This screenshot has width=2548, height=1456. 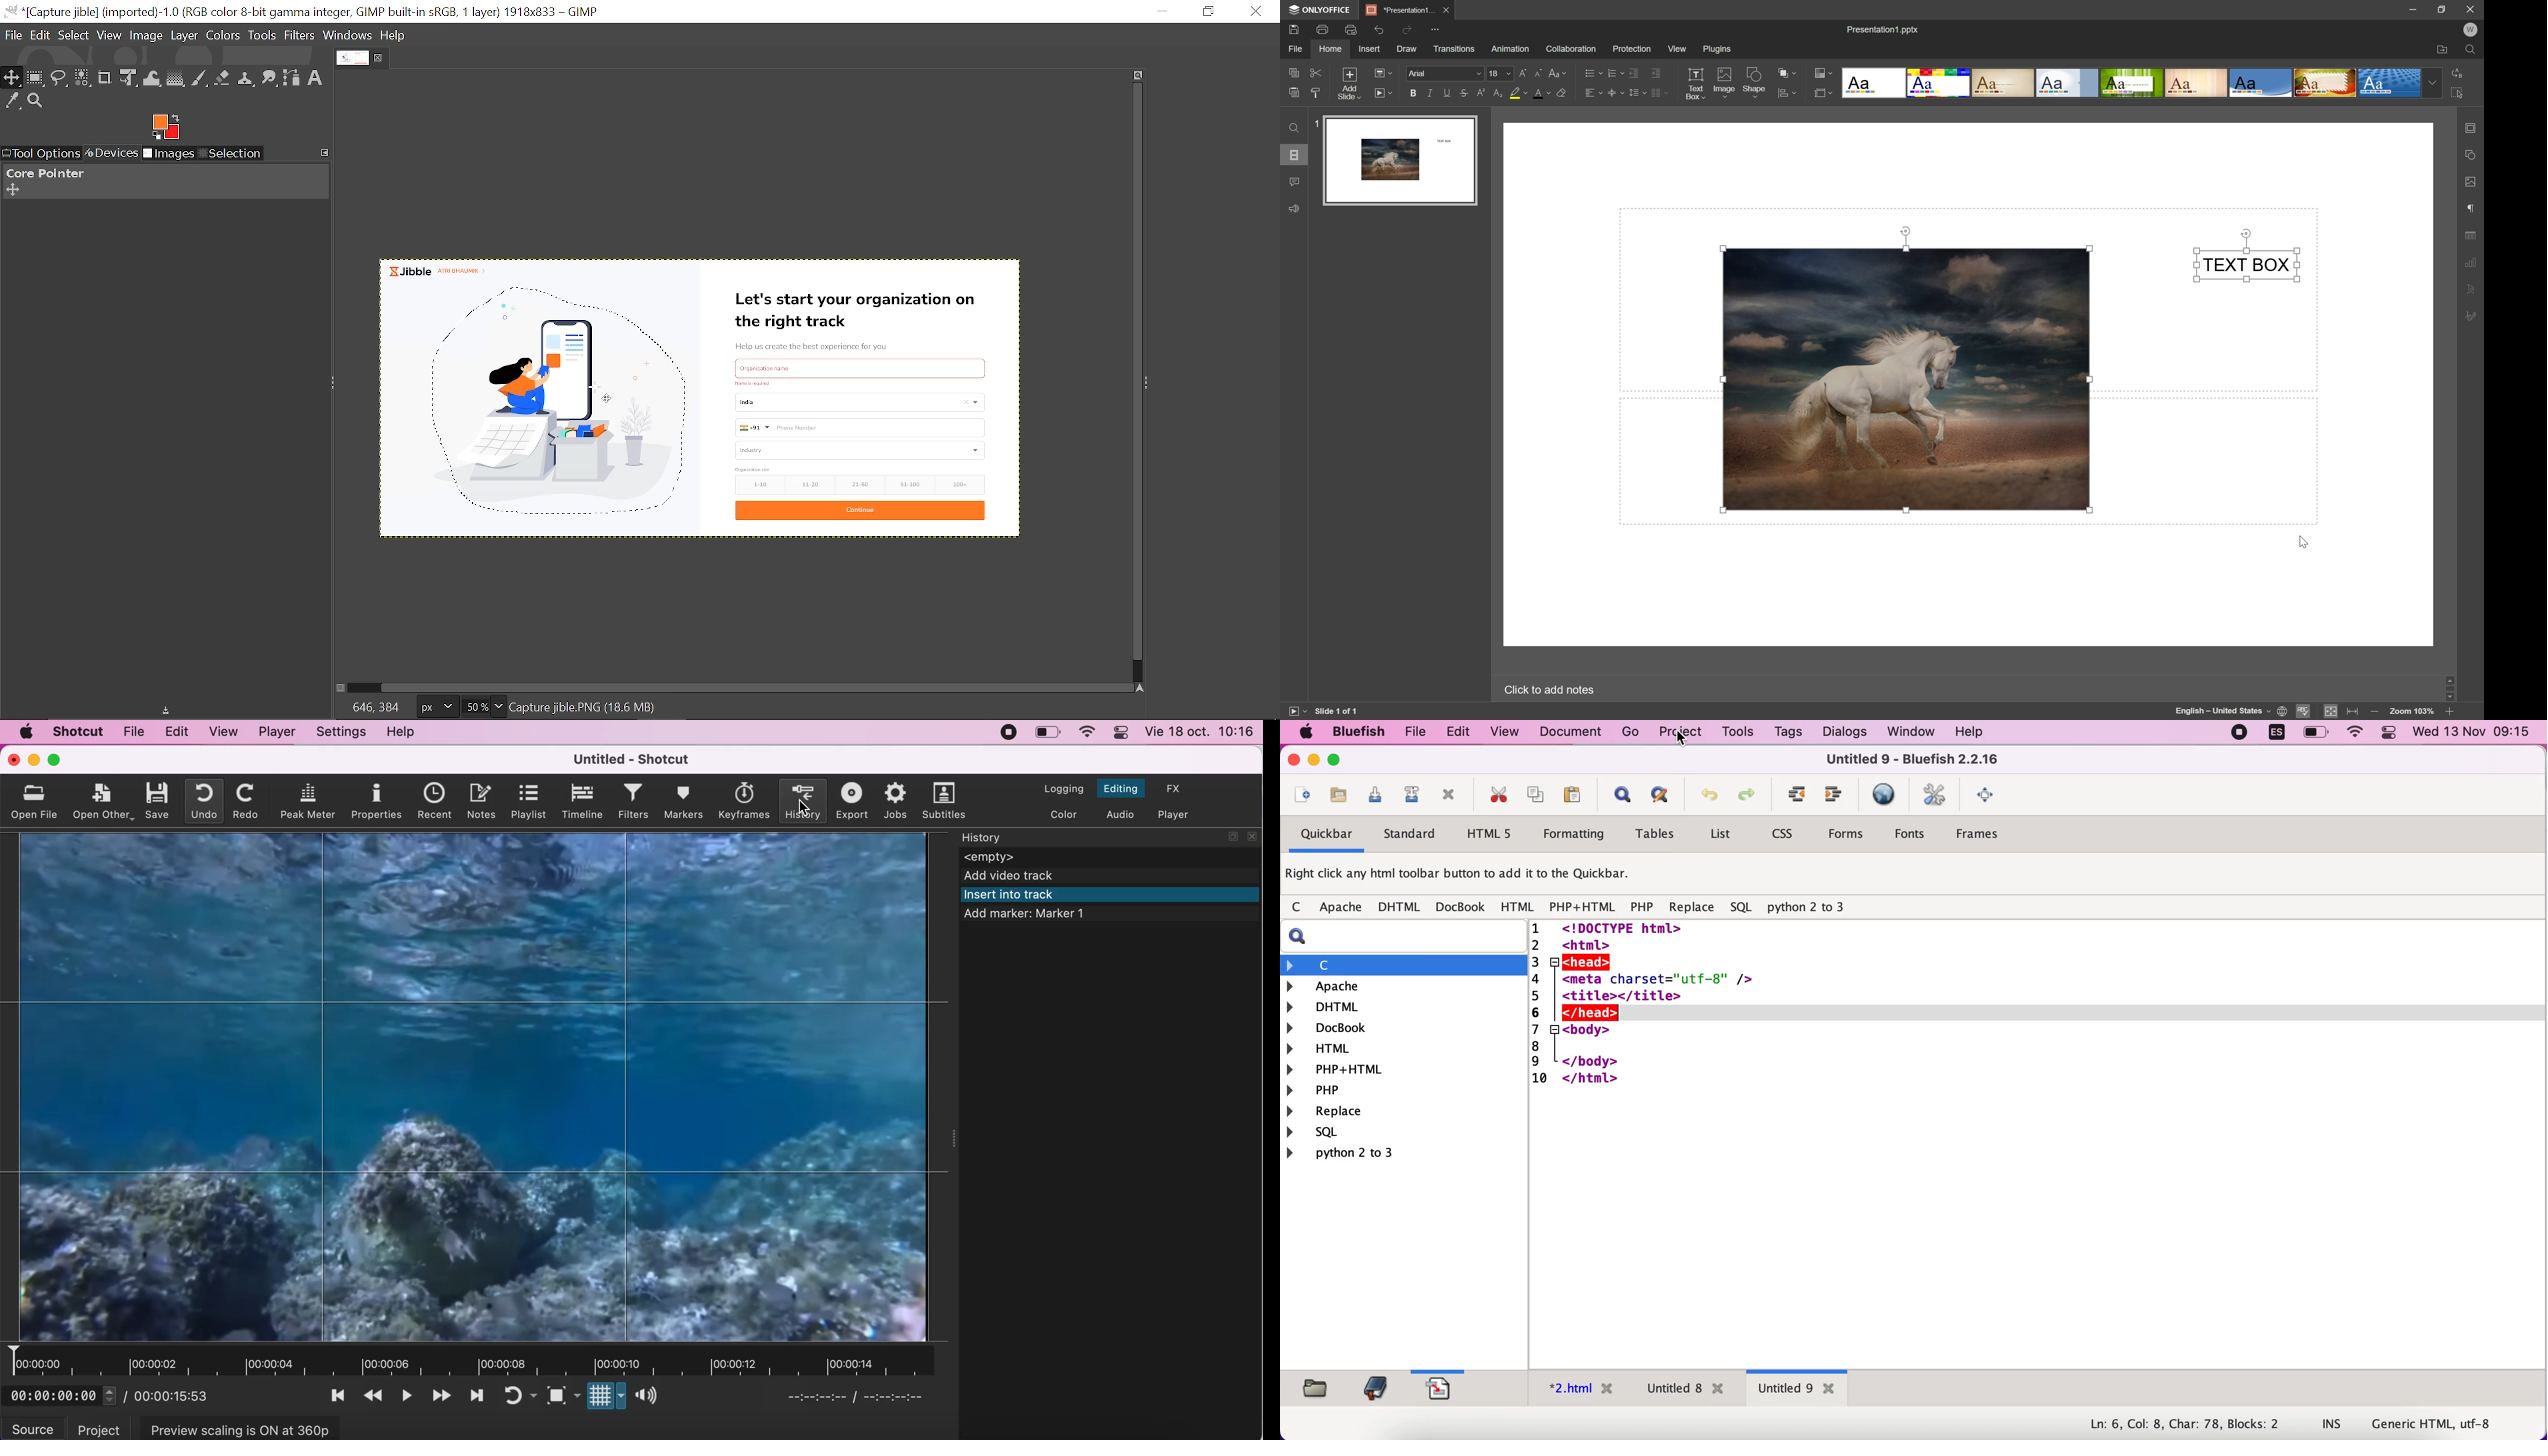 What do you see at coordinates (1846, 834) in the screenshot?
I see `forms` at bounding box center [1846, 834].